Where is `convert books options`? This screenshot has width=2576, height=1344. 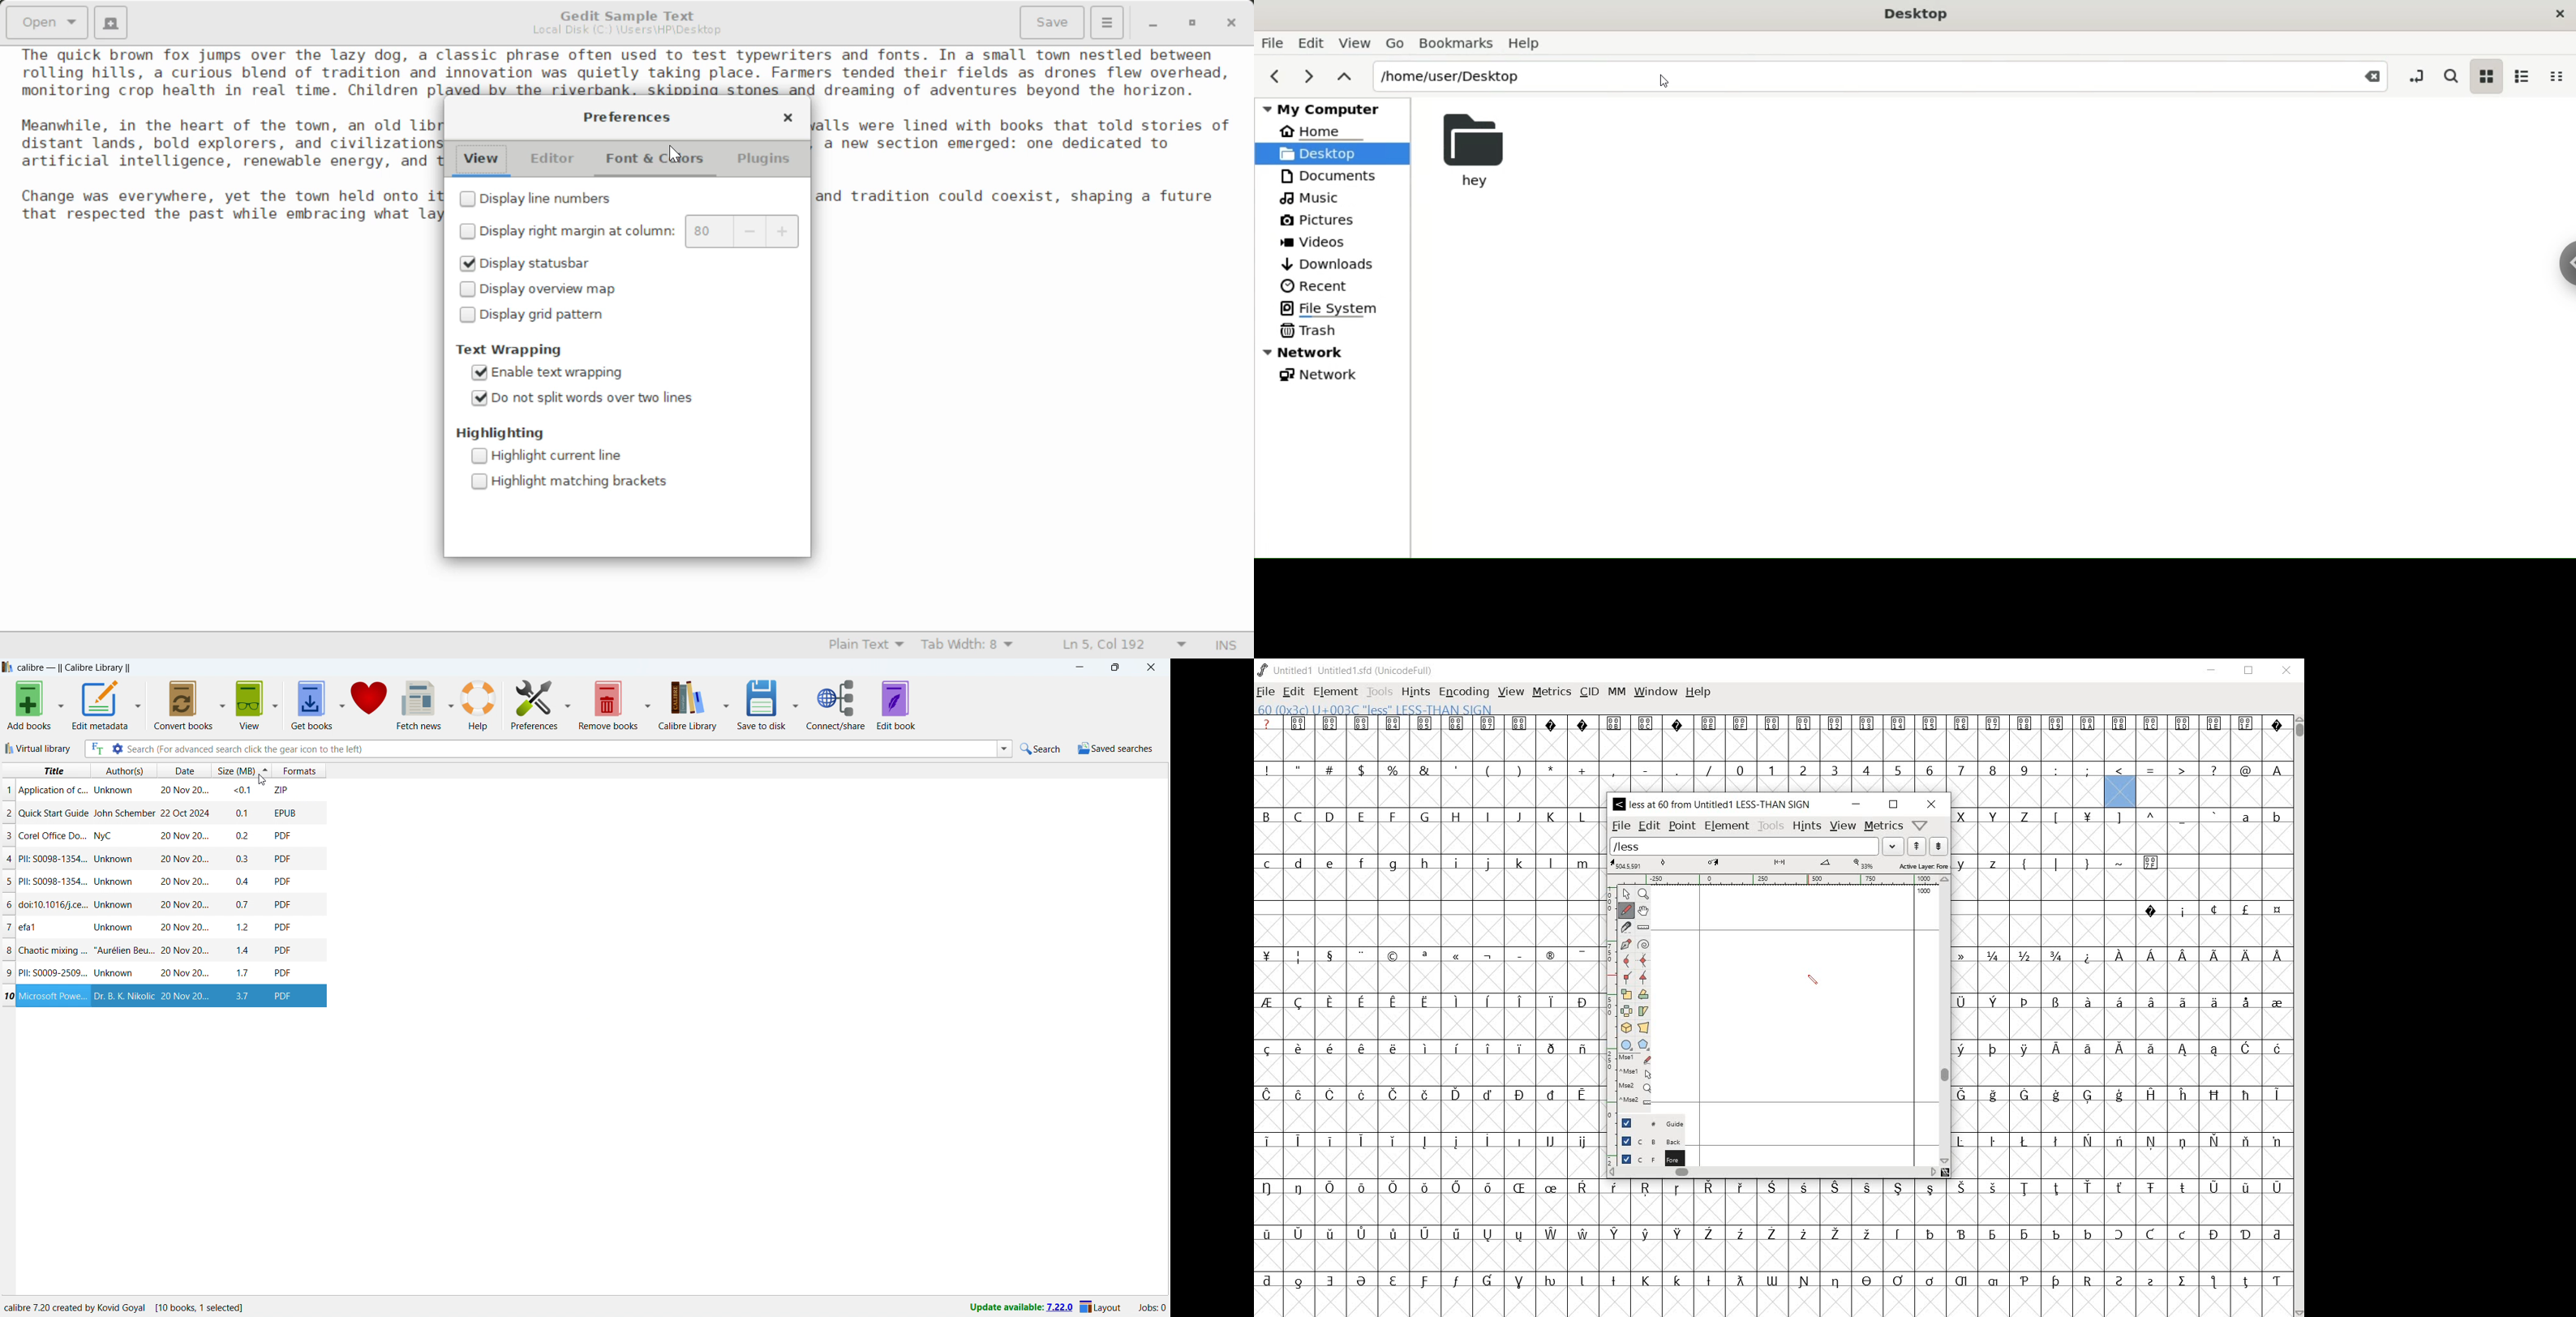
convert books options is located at coordinates (223, 704).